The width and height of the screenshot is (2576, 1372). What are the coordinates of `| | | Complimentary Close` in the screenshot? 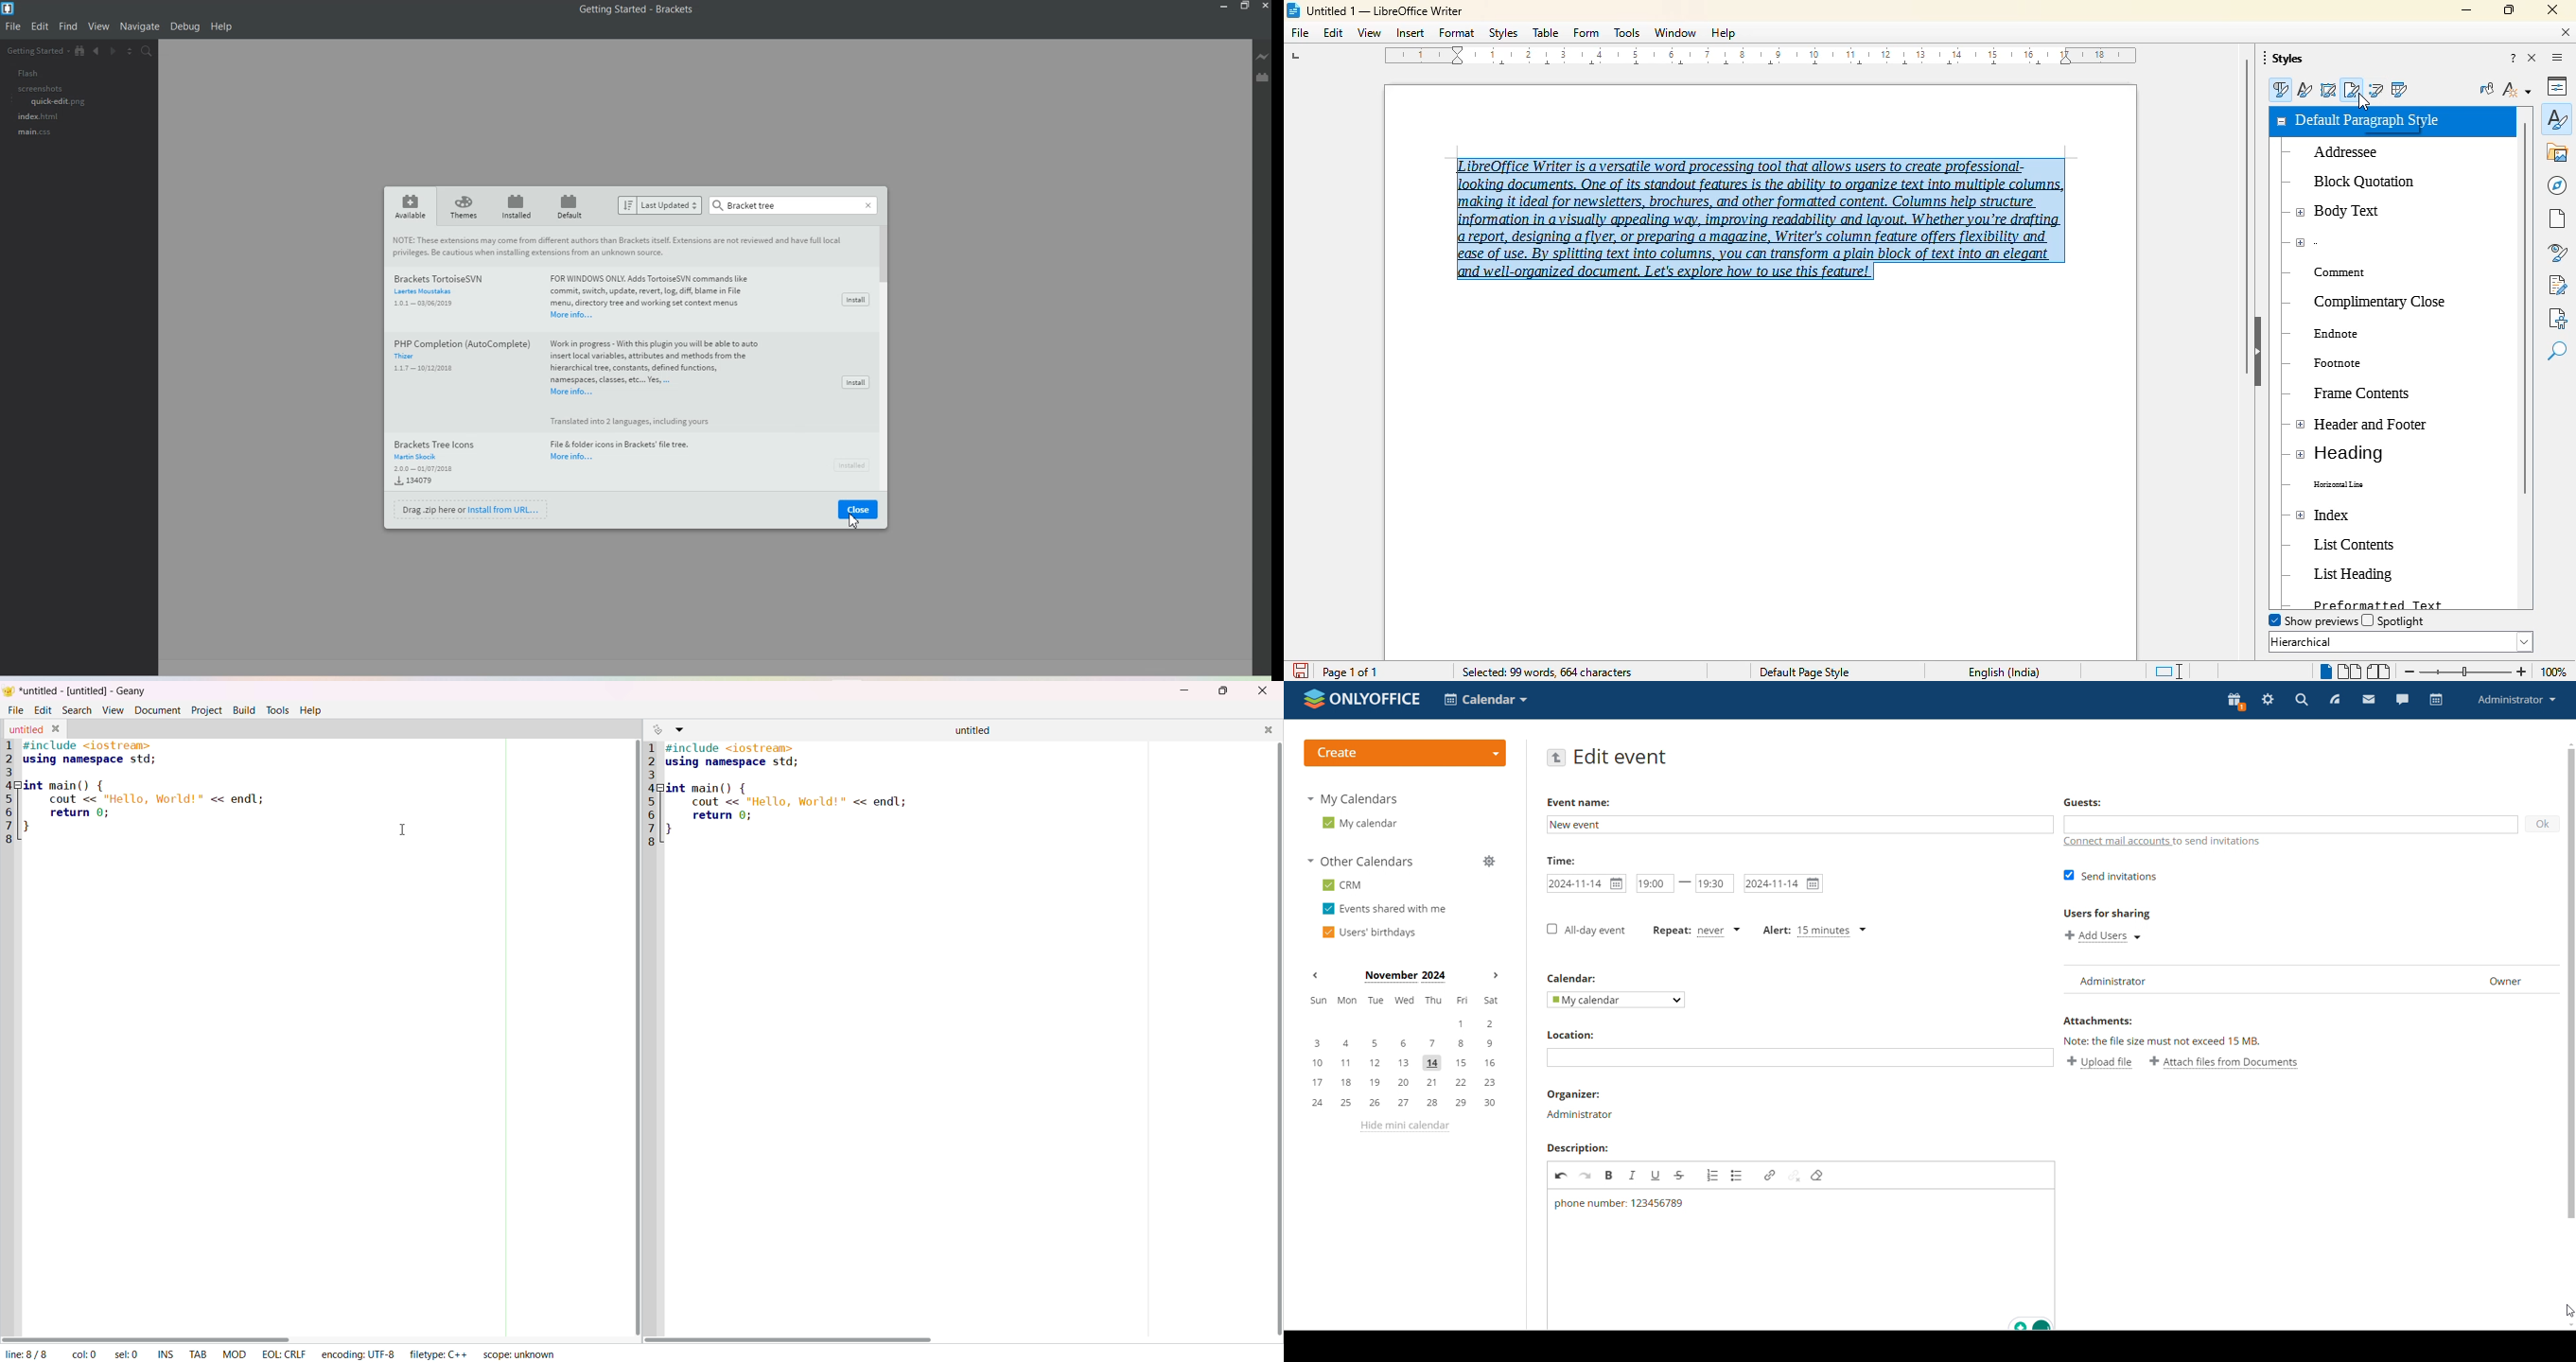 It's located at (2374, 300).